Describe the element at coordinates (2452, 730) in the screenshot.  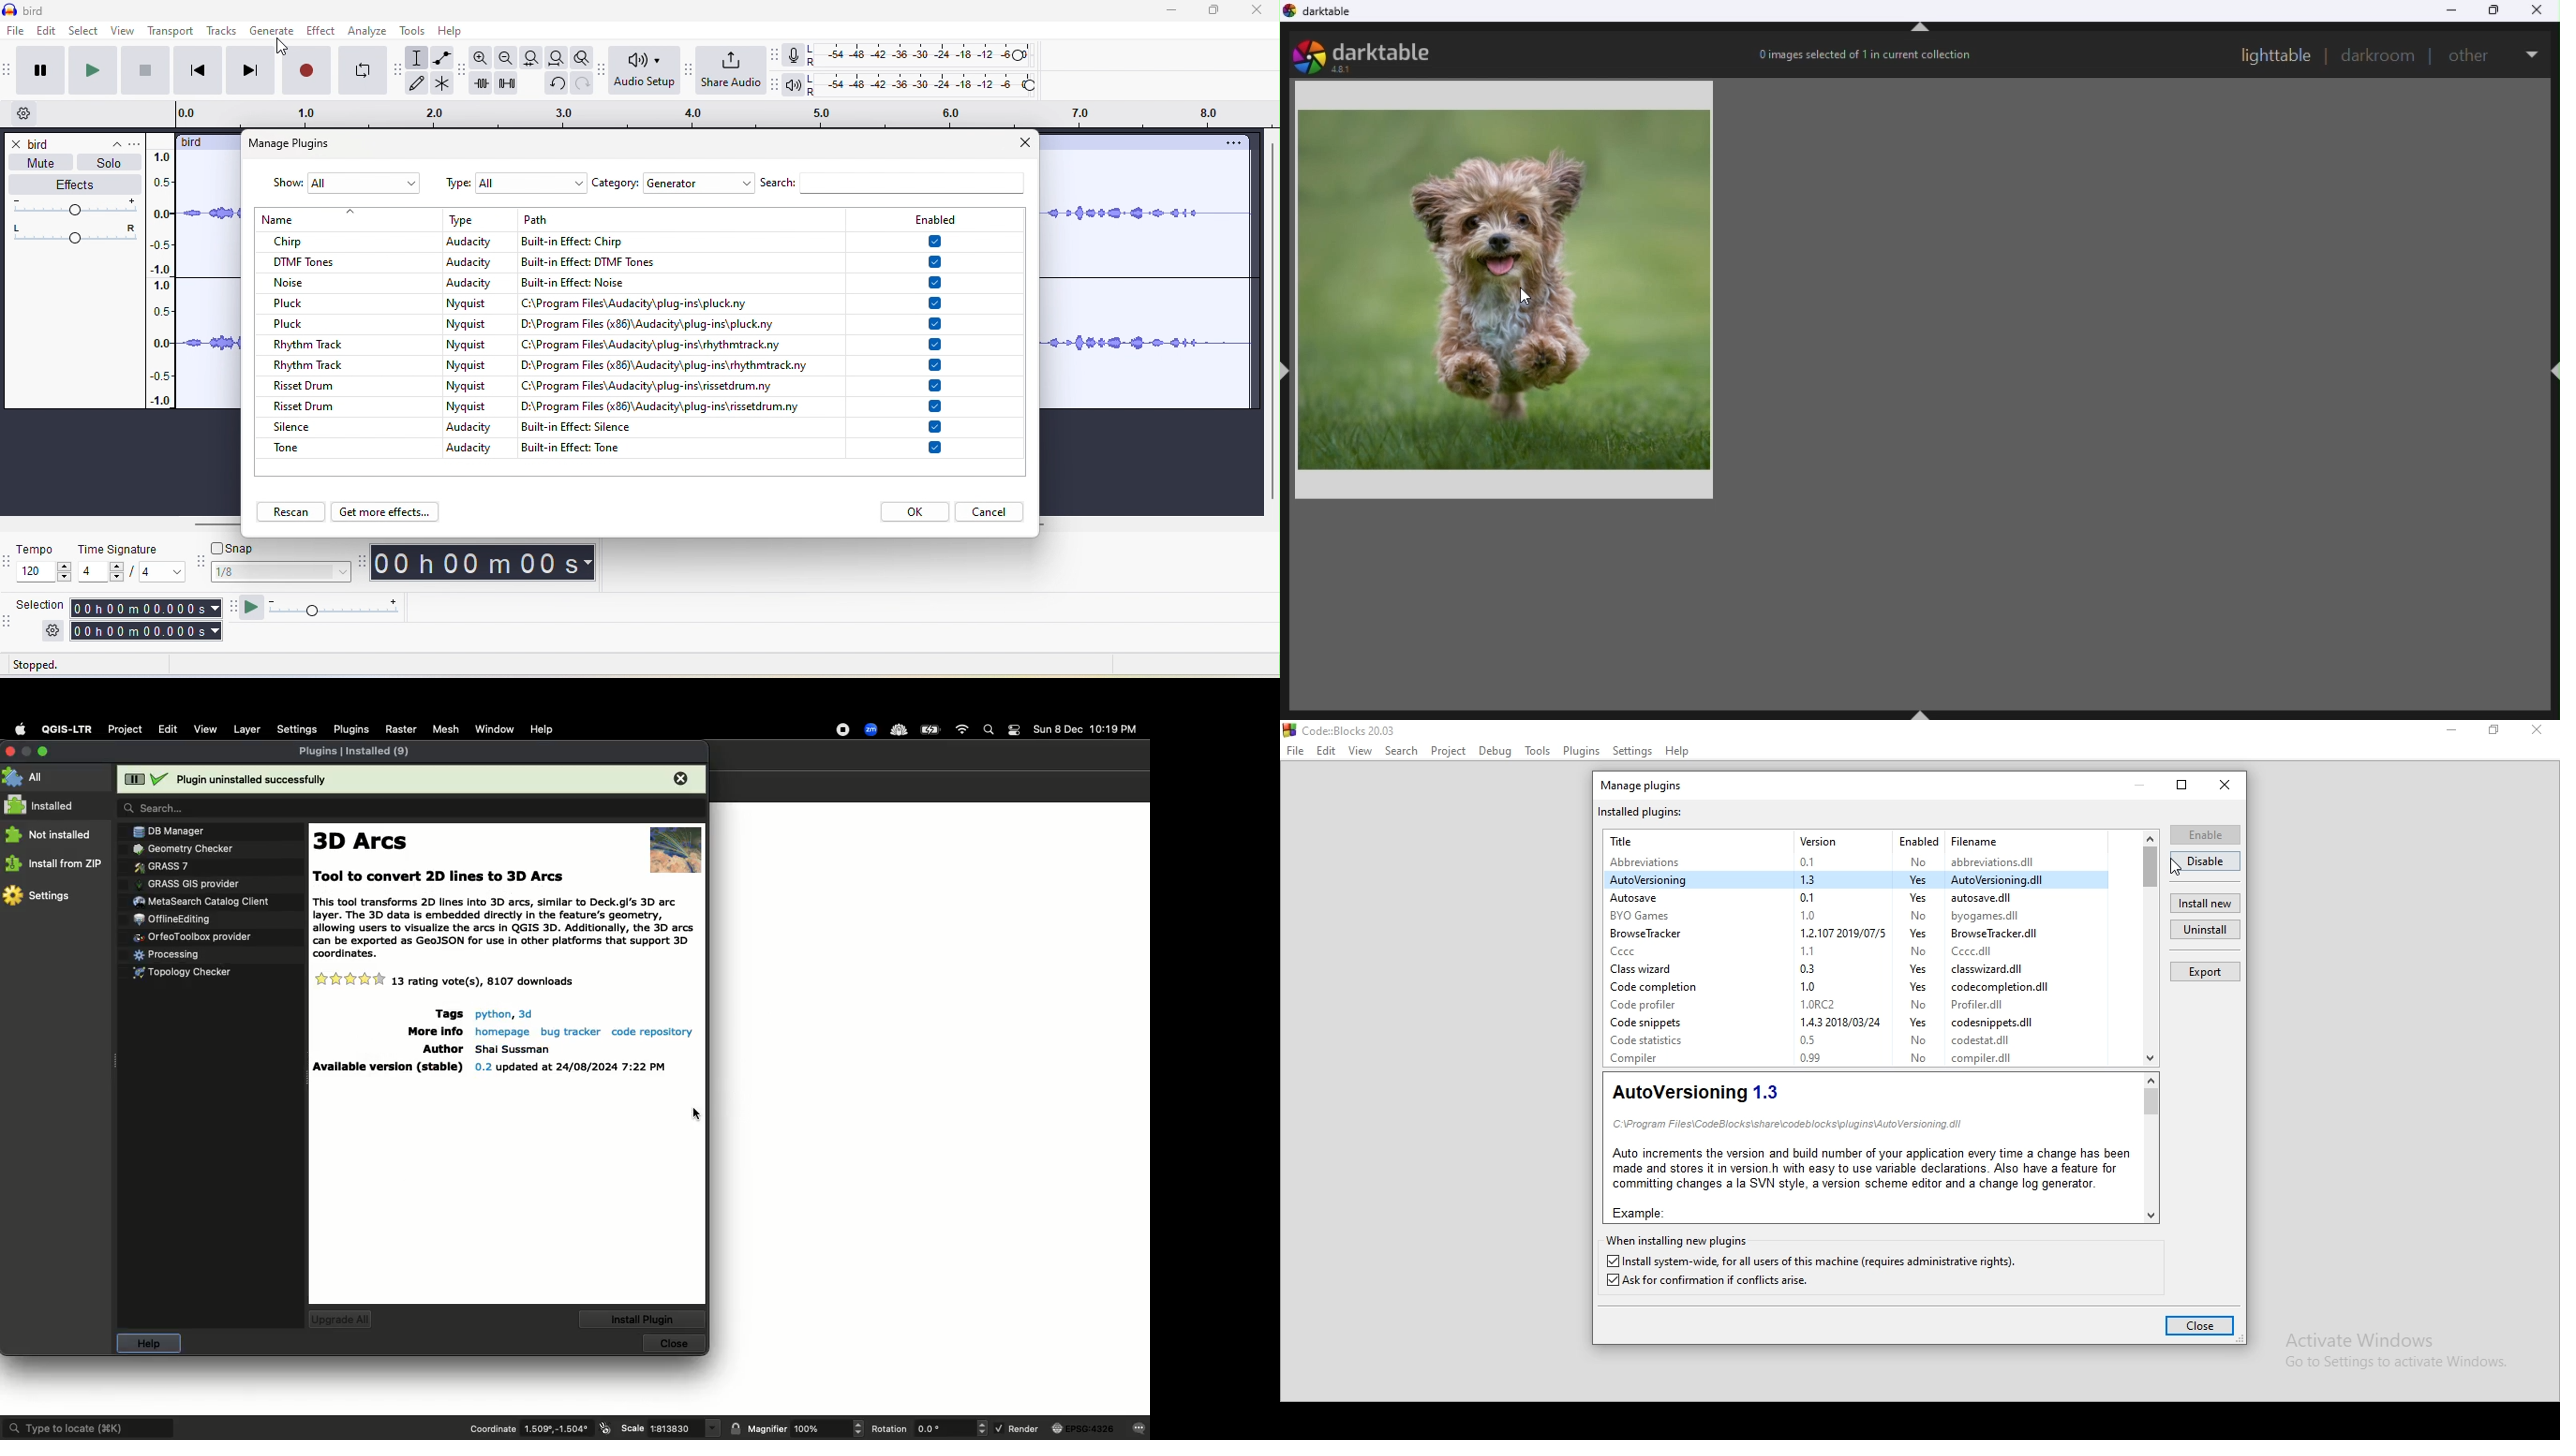
I see `minimise` at that location.